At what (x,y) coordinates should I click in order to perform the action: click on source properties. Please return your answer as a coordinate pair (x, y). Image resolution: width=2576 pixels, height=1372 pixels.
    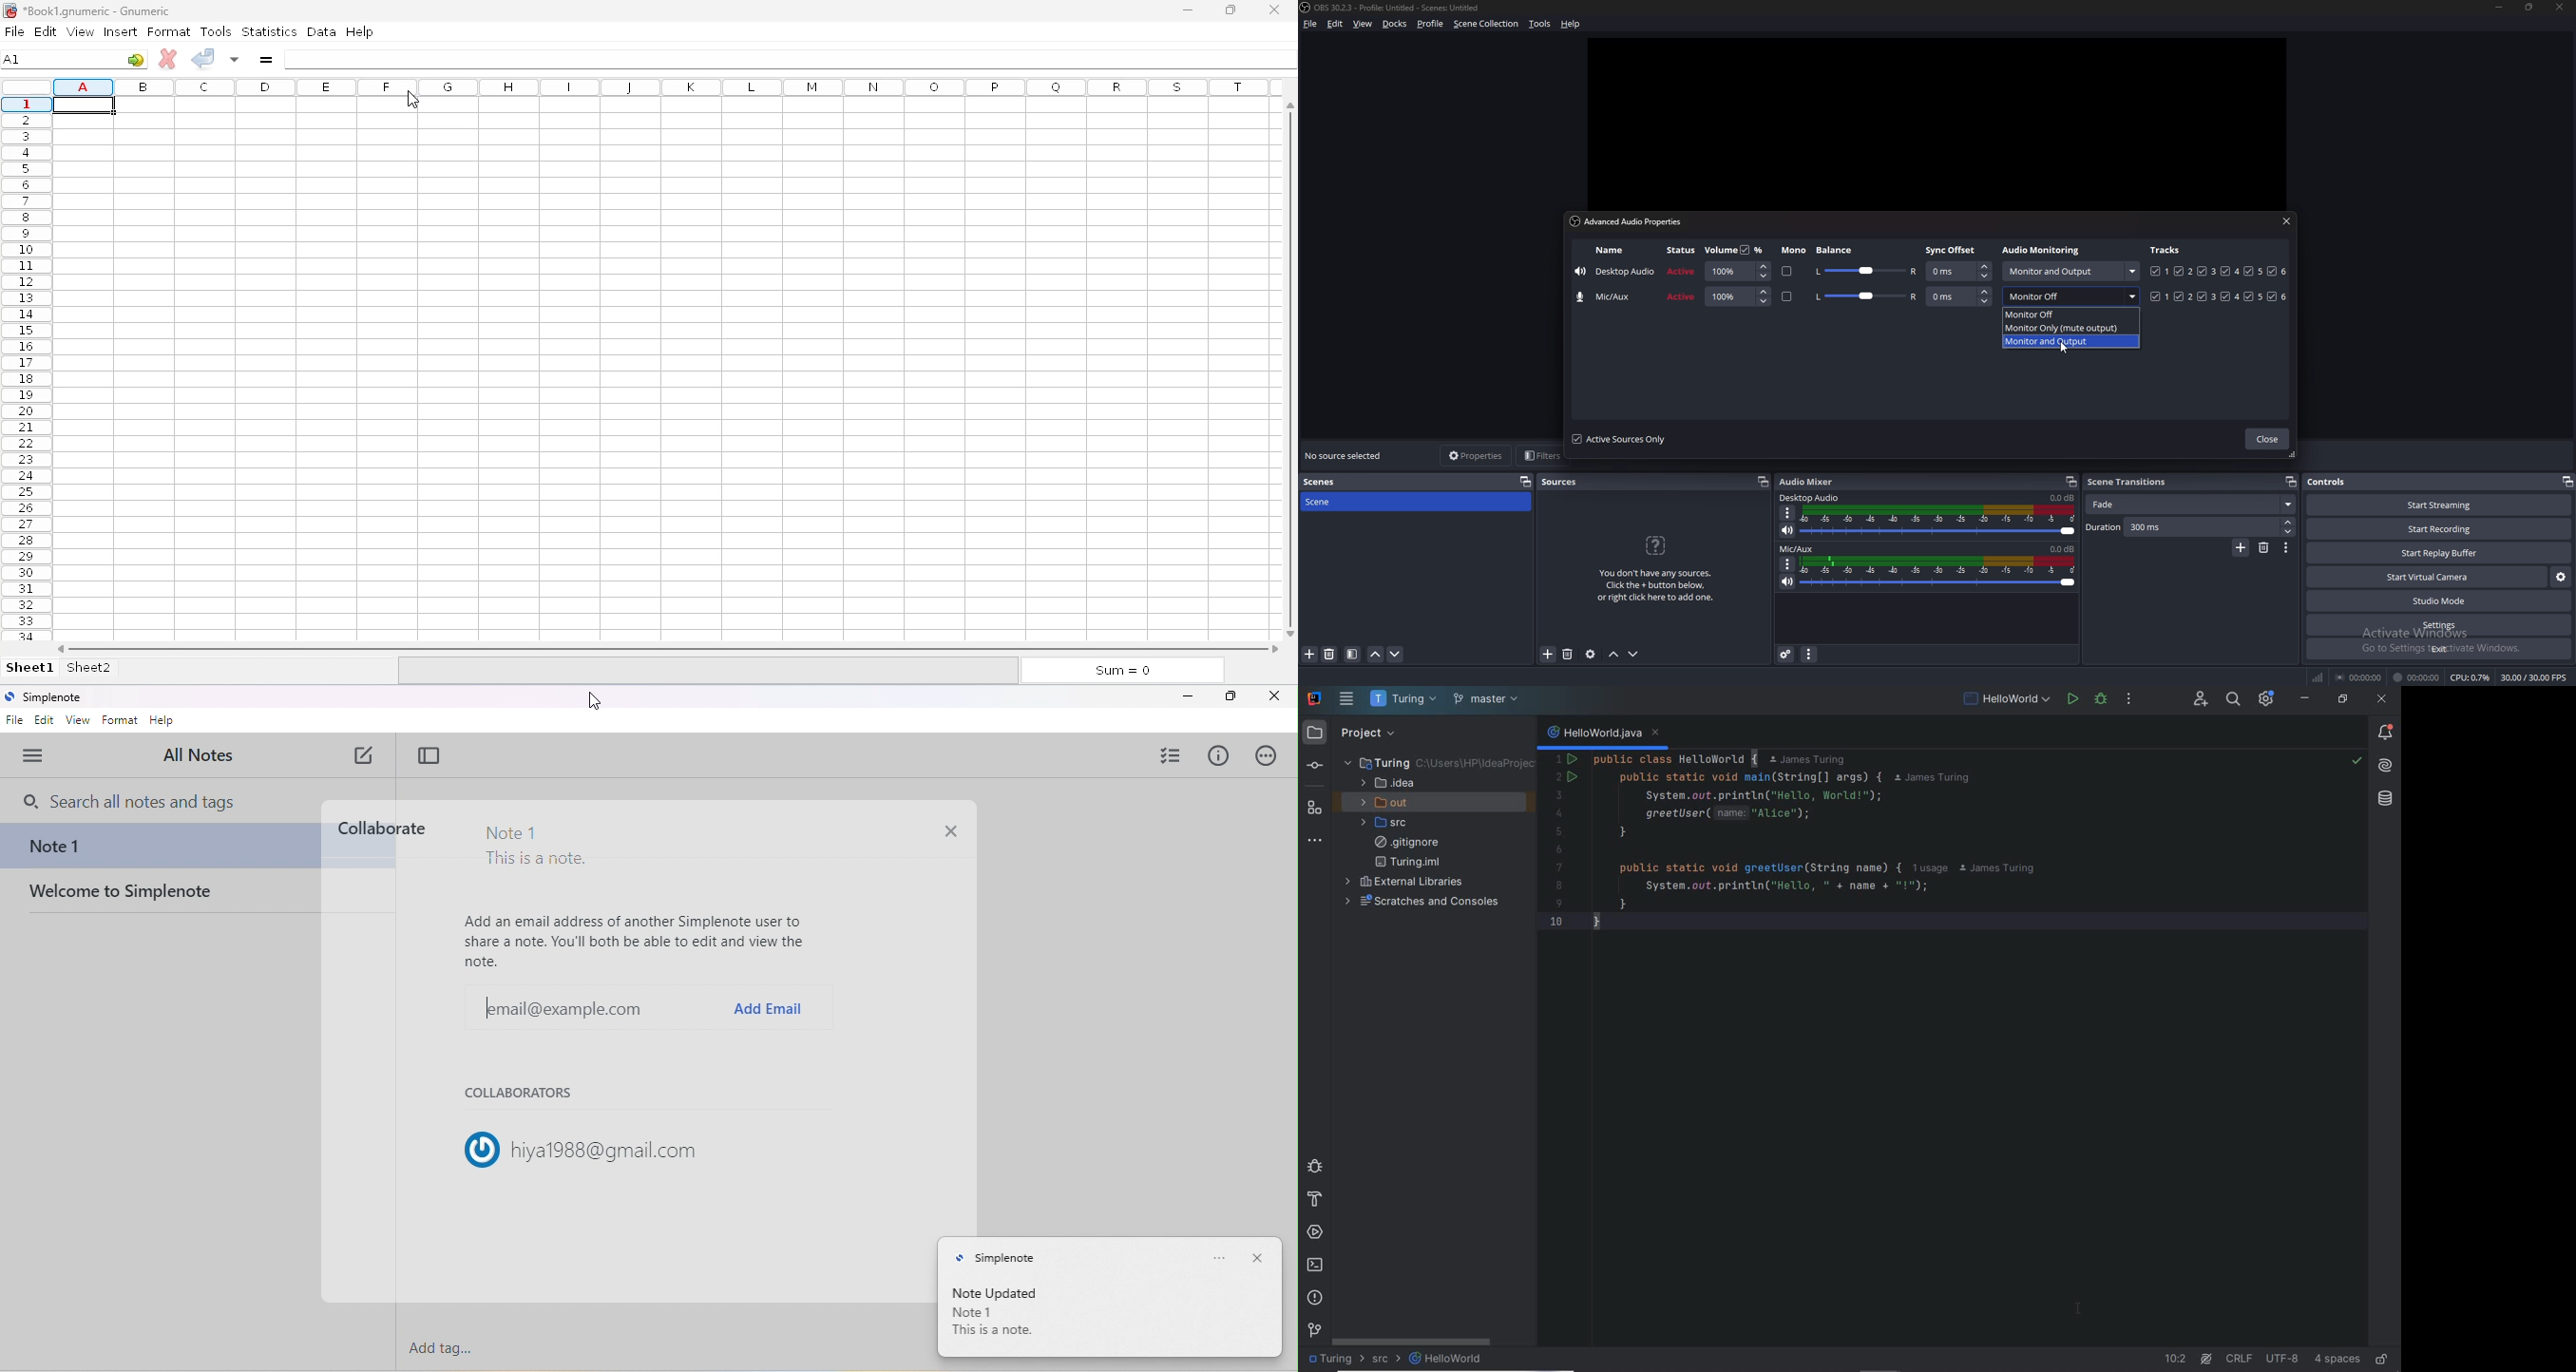
    Looking at the image, I should click on (1592, 653).